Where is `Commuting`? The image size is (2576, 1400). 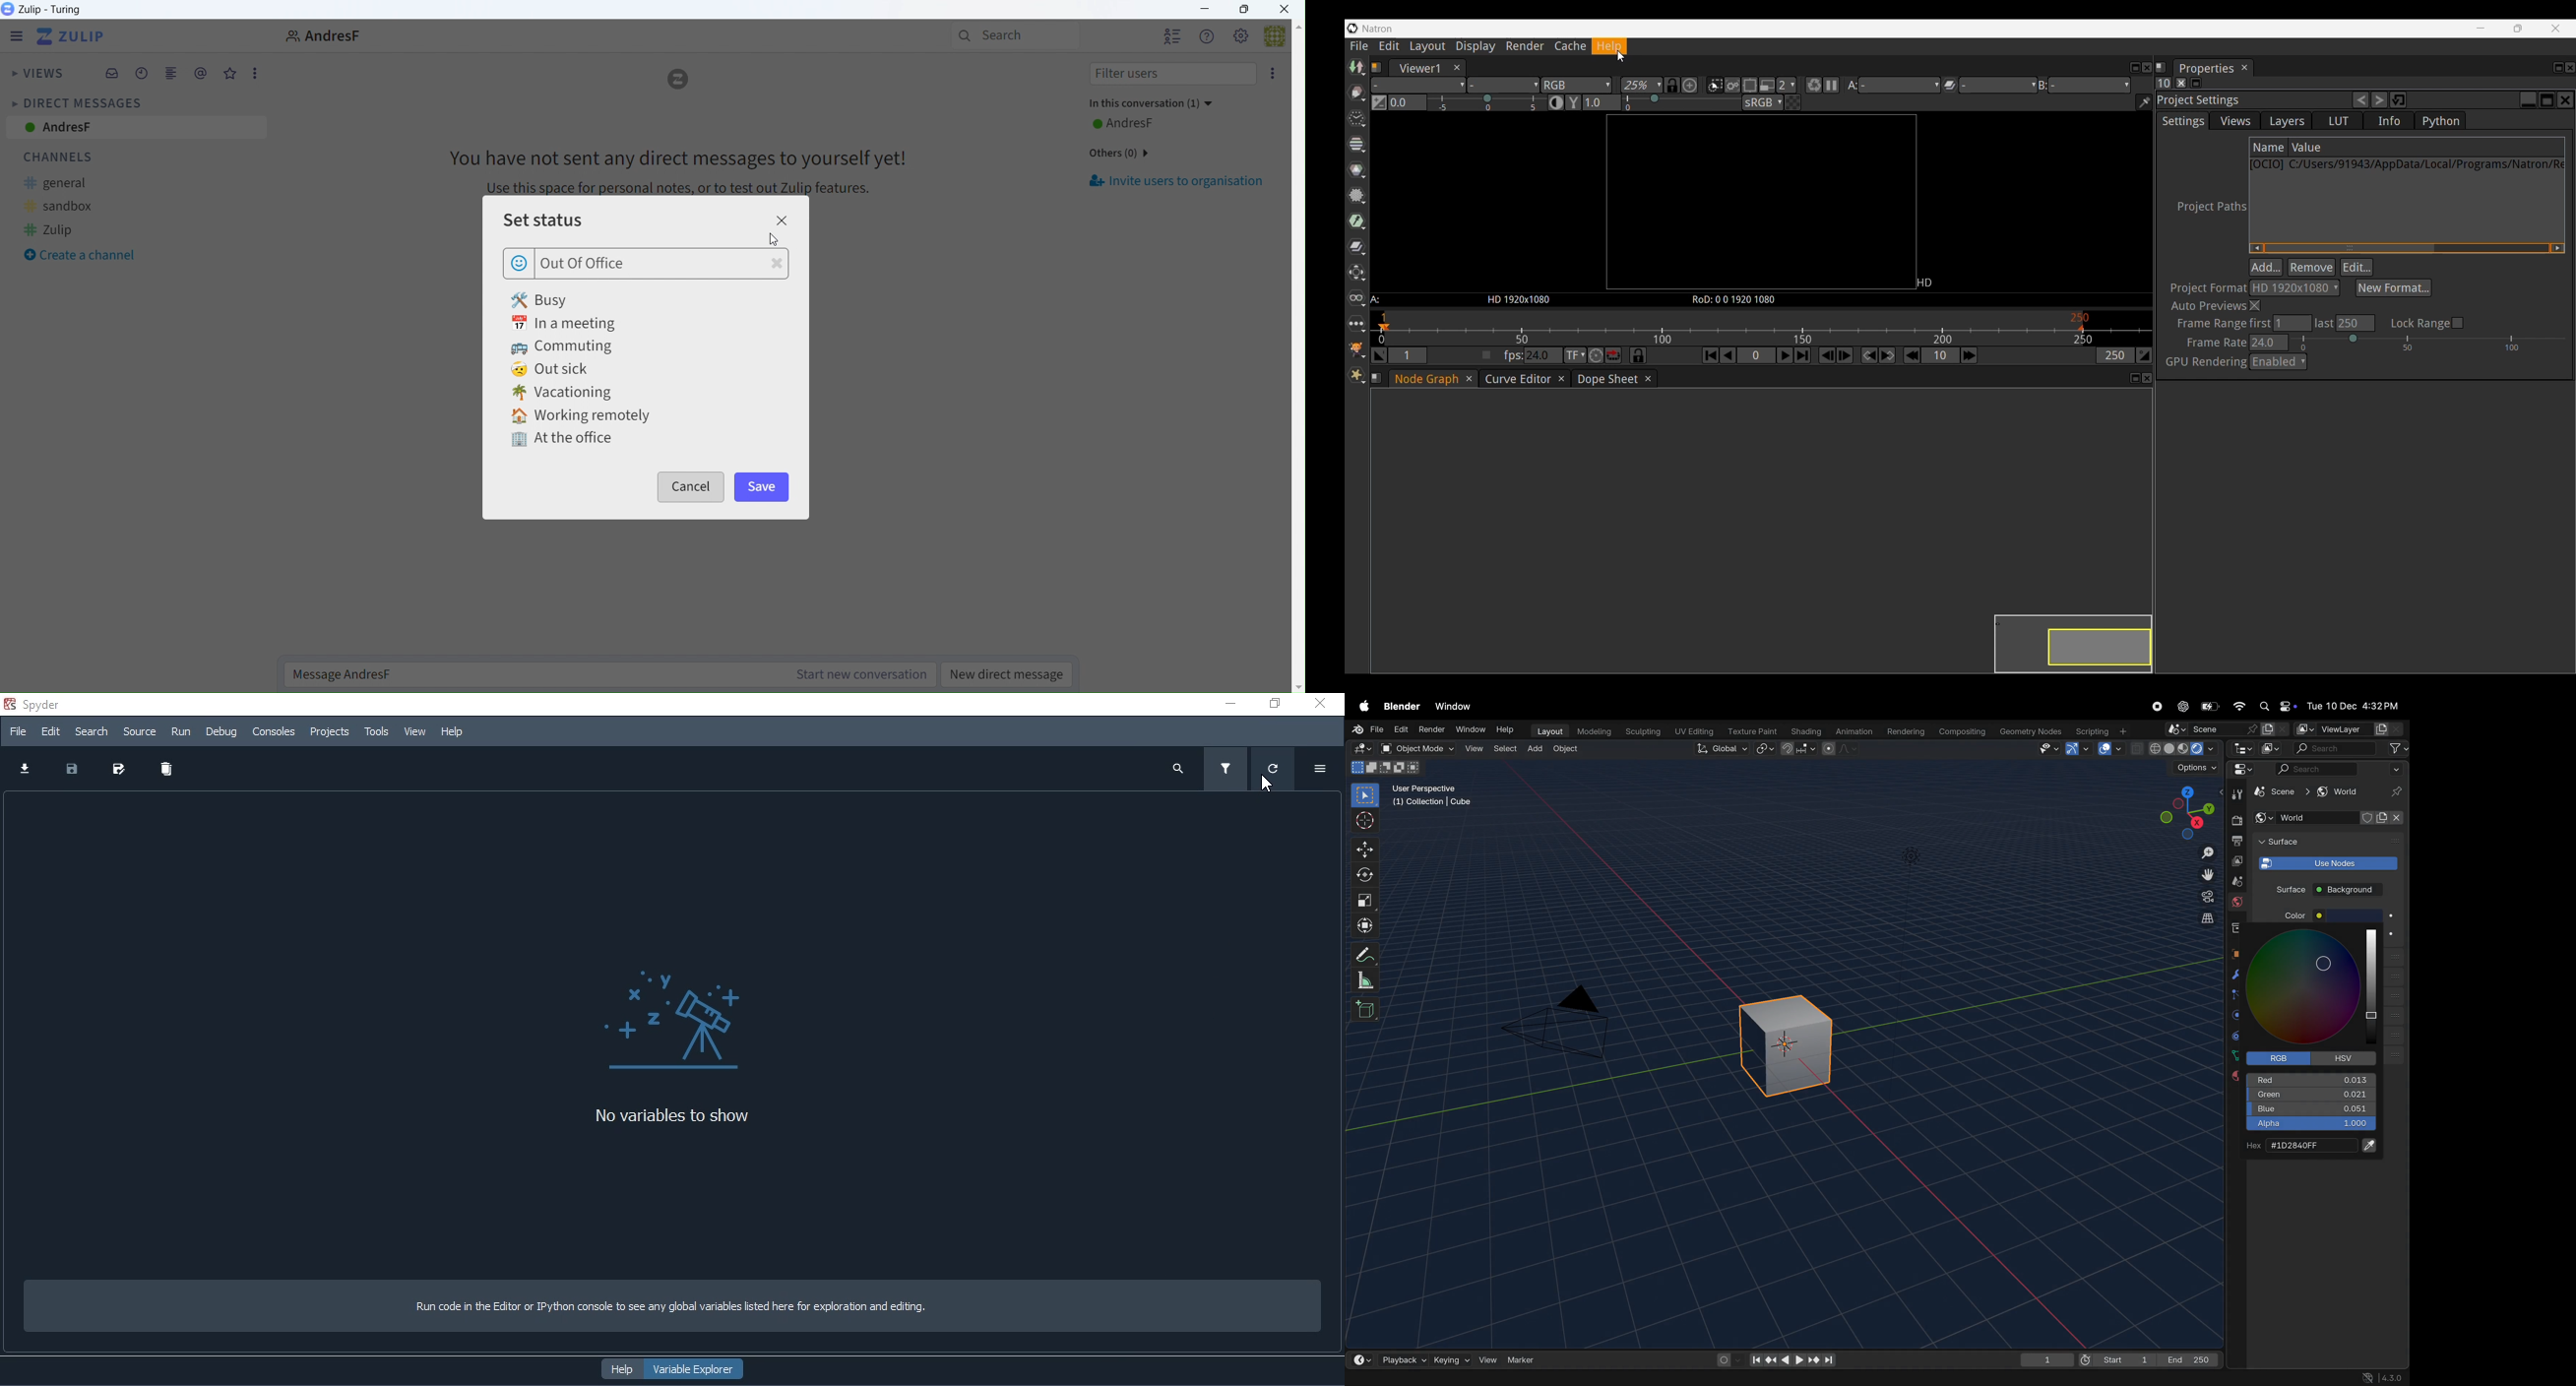
Commuting is located at coordinates (564, 346).